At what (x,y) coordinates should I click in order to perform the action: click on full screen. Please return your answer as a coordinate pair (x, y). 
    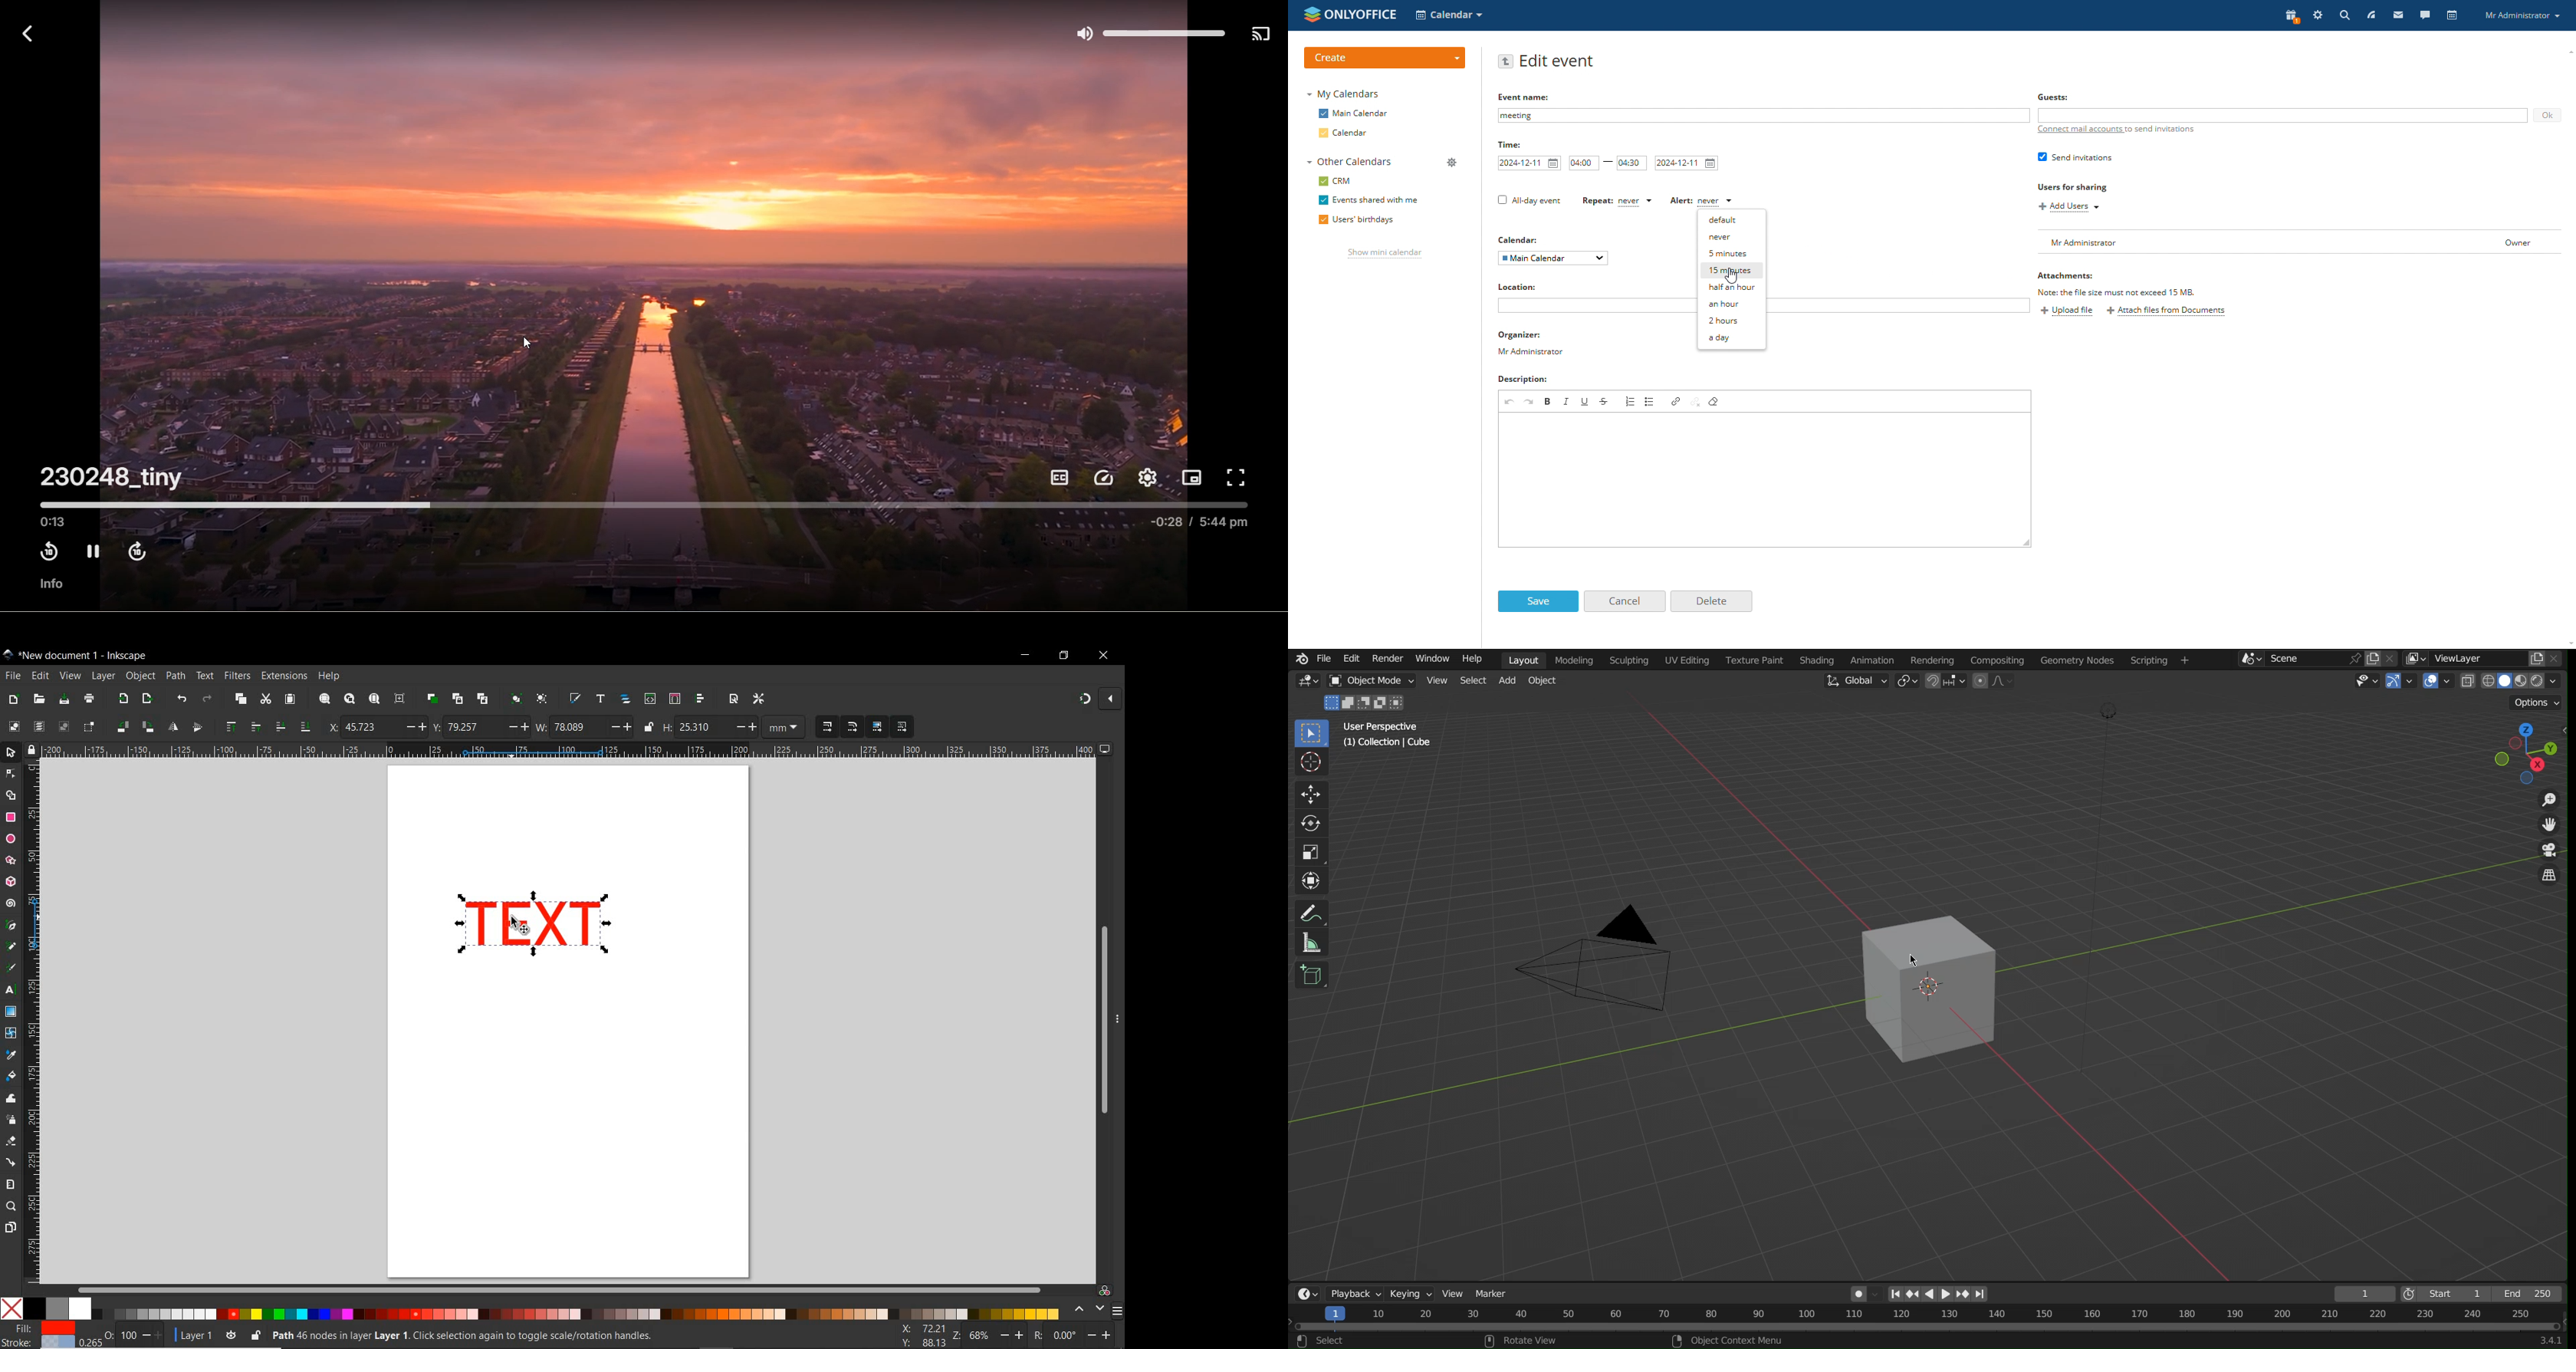
    Looking at the image, I should click on (1237, 476).